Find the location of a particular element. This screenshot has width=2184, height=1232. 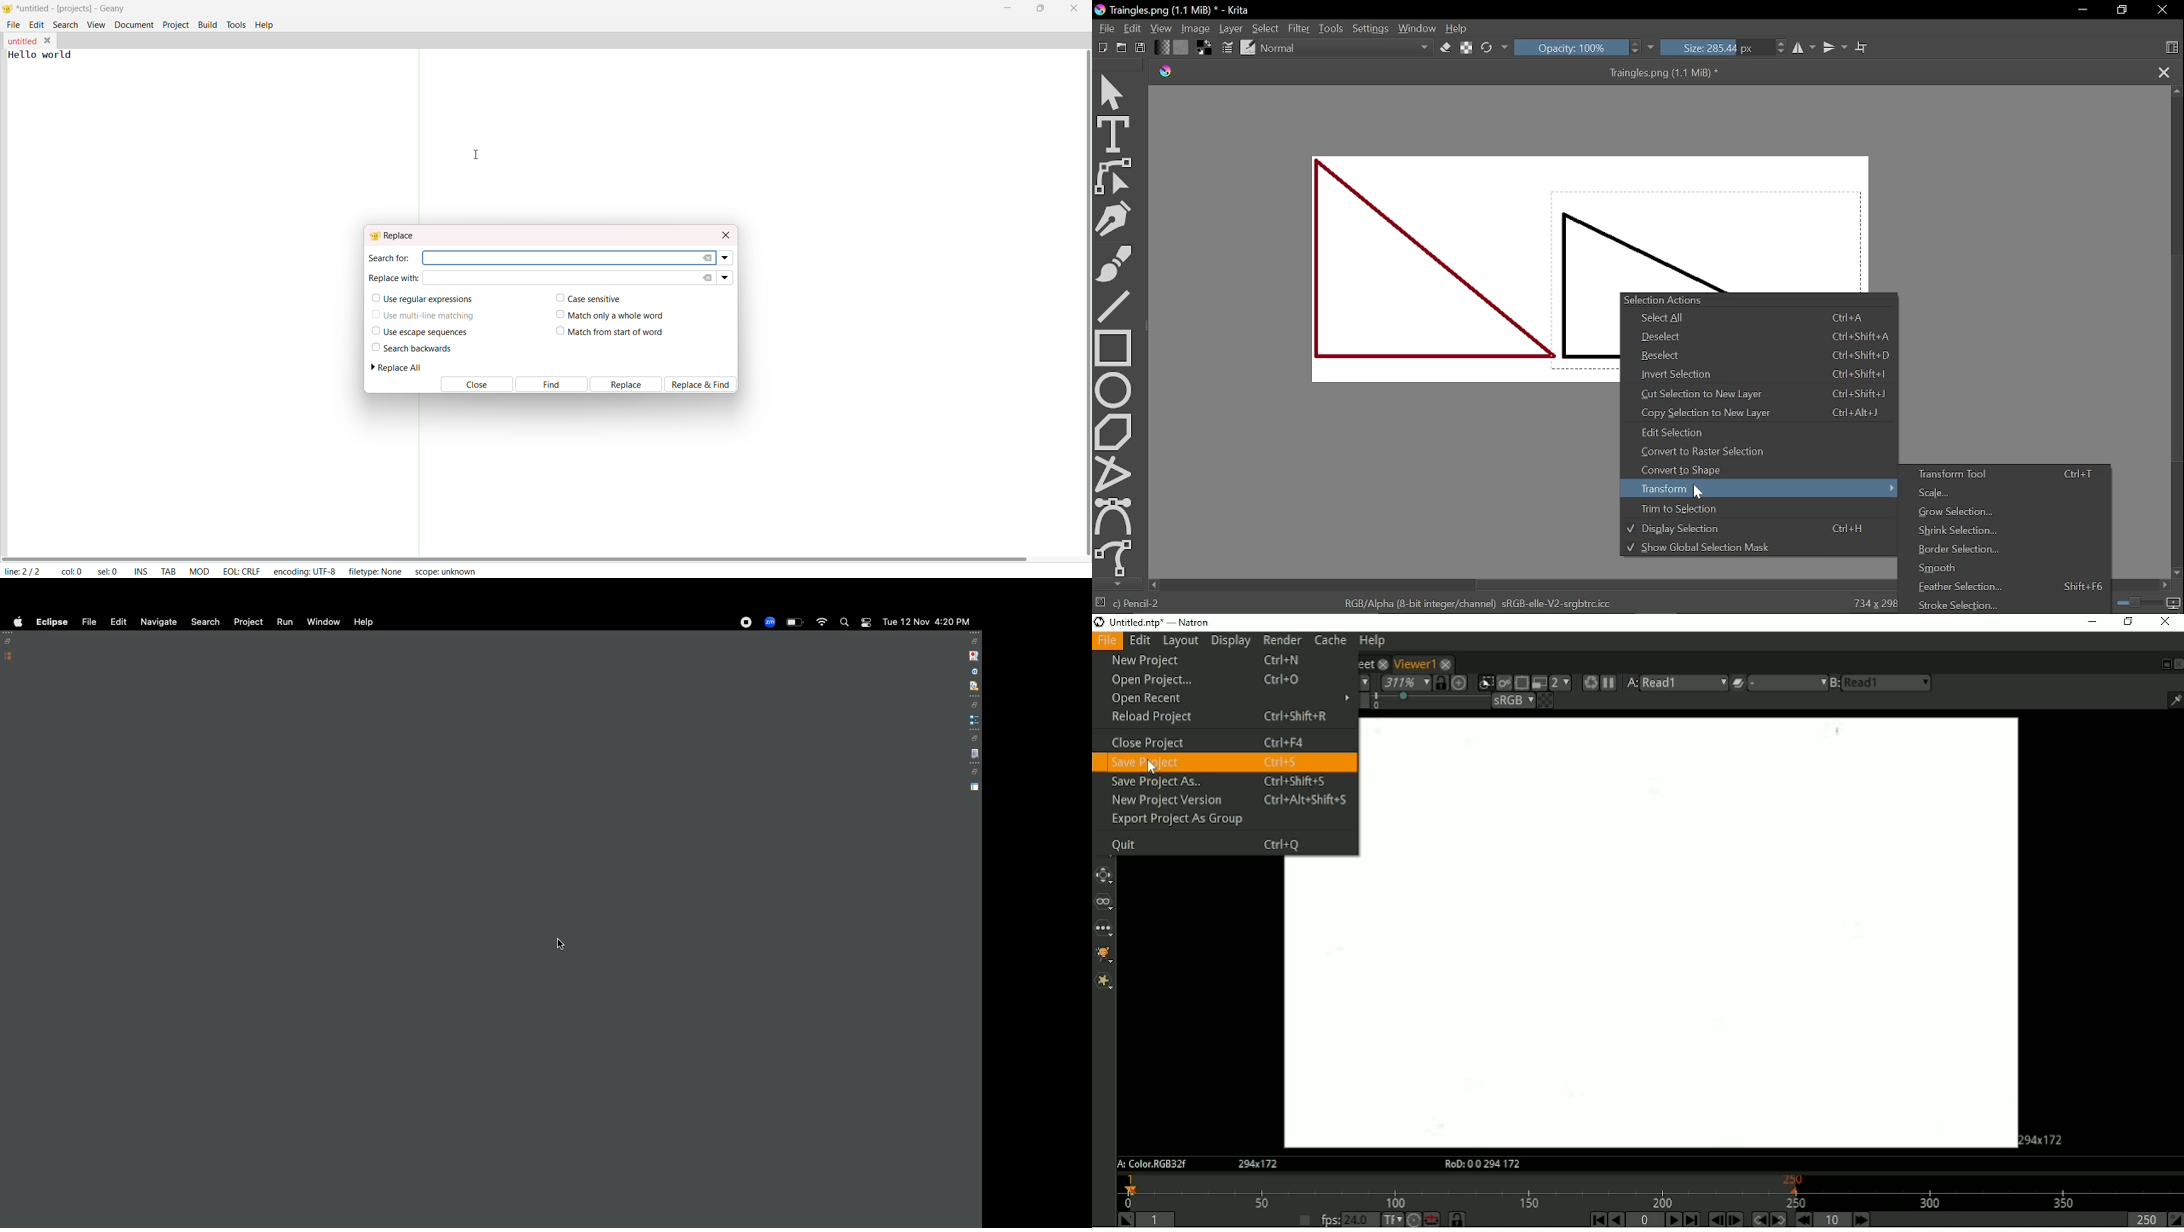

Window is located at coordinates (1419, 28).